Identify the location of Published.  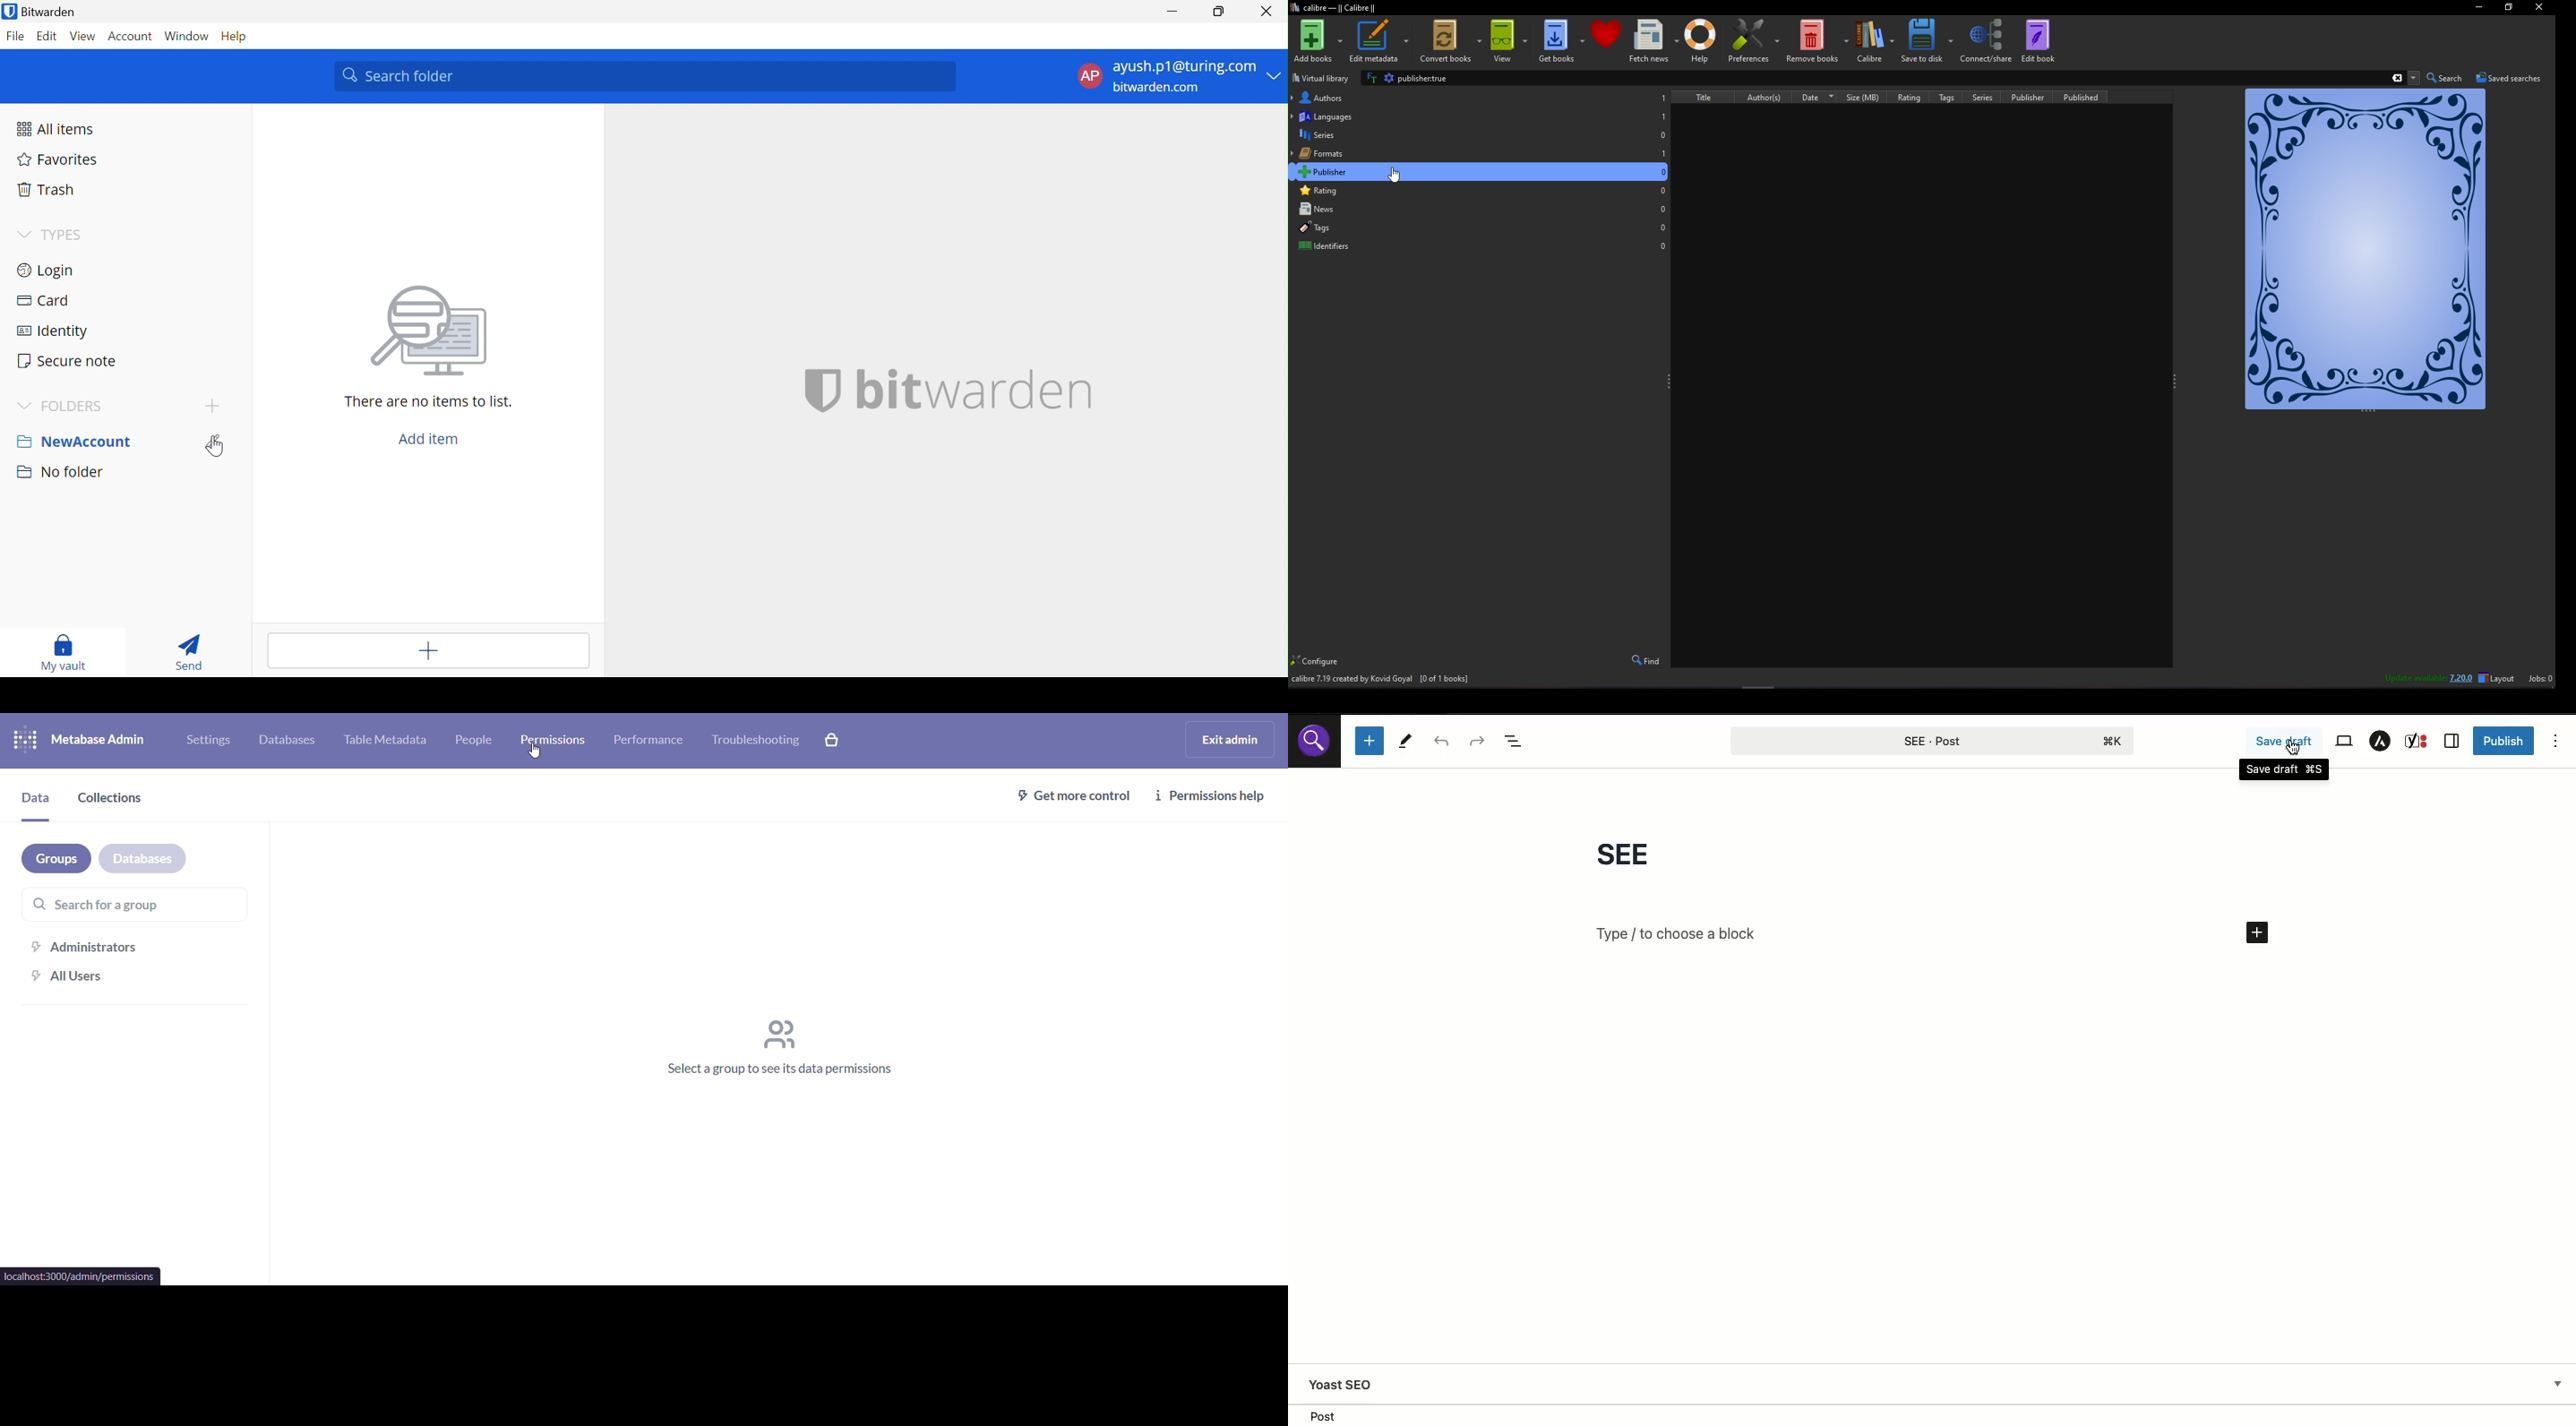
(2089, 96).